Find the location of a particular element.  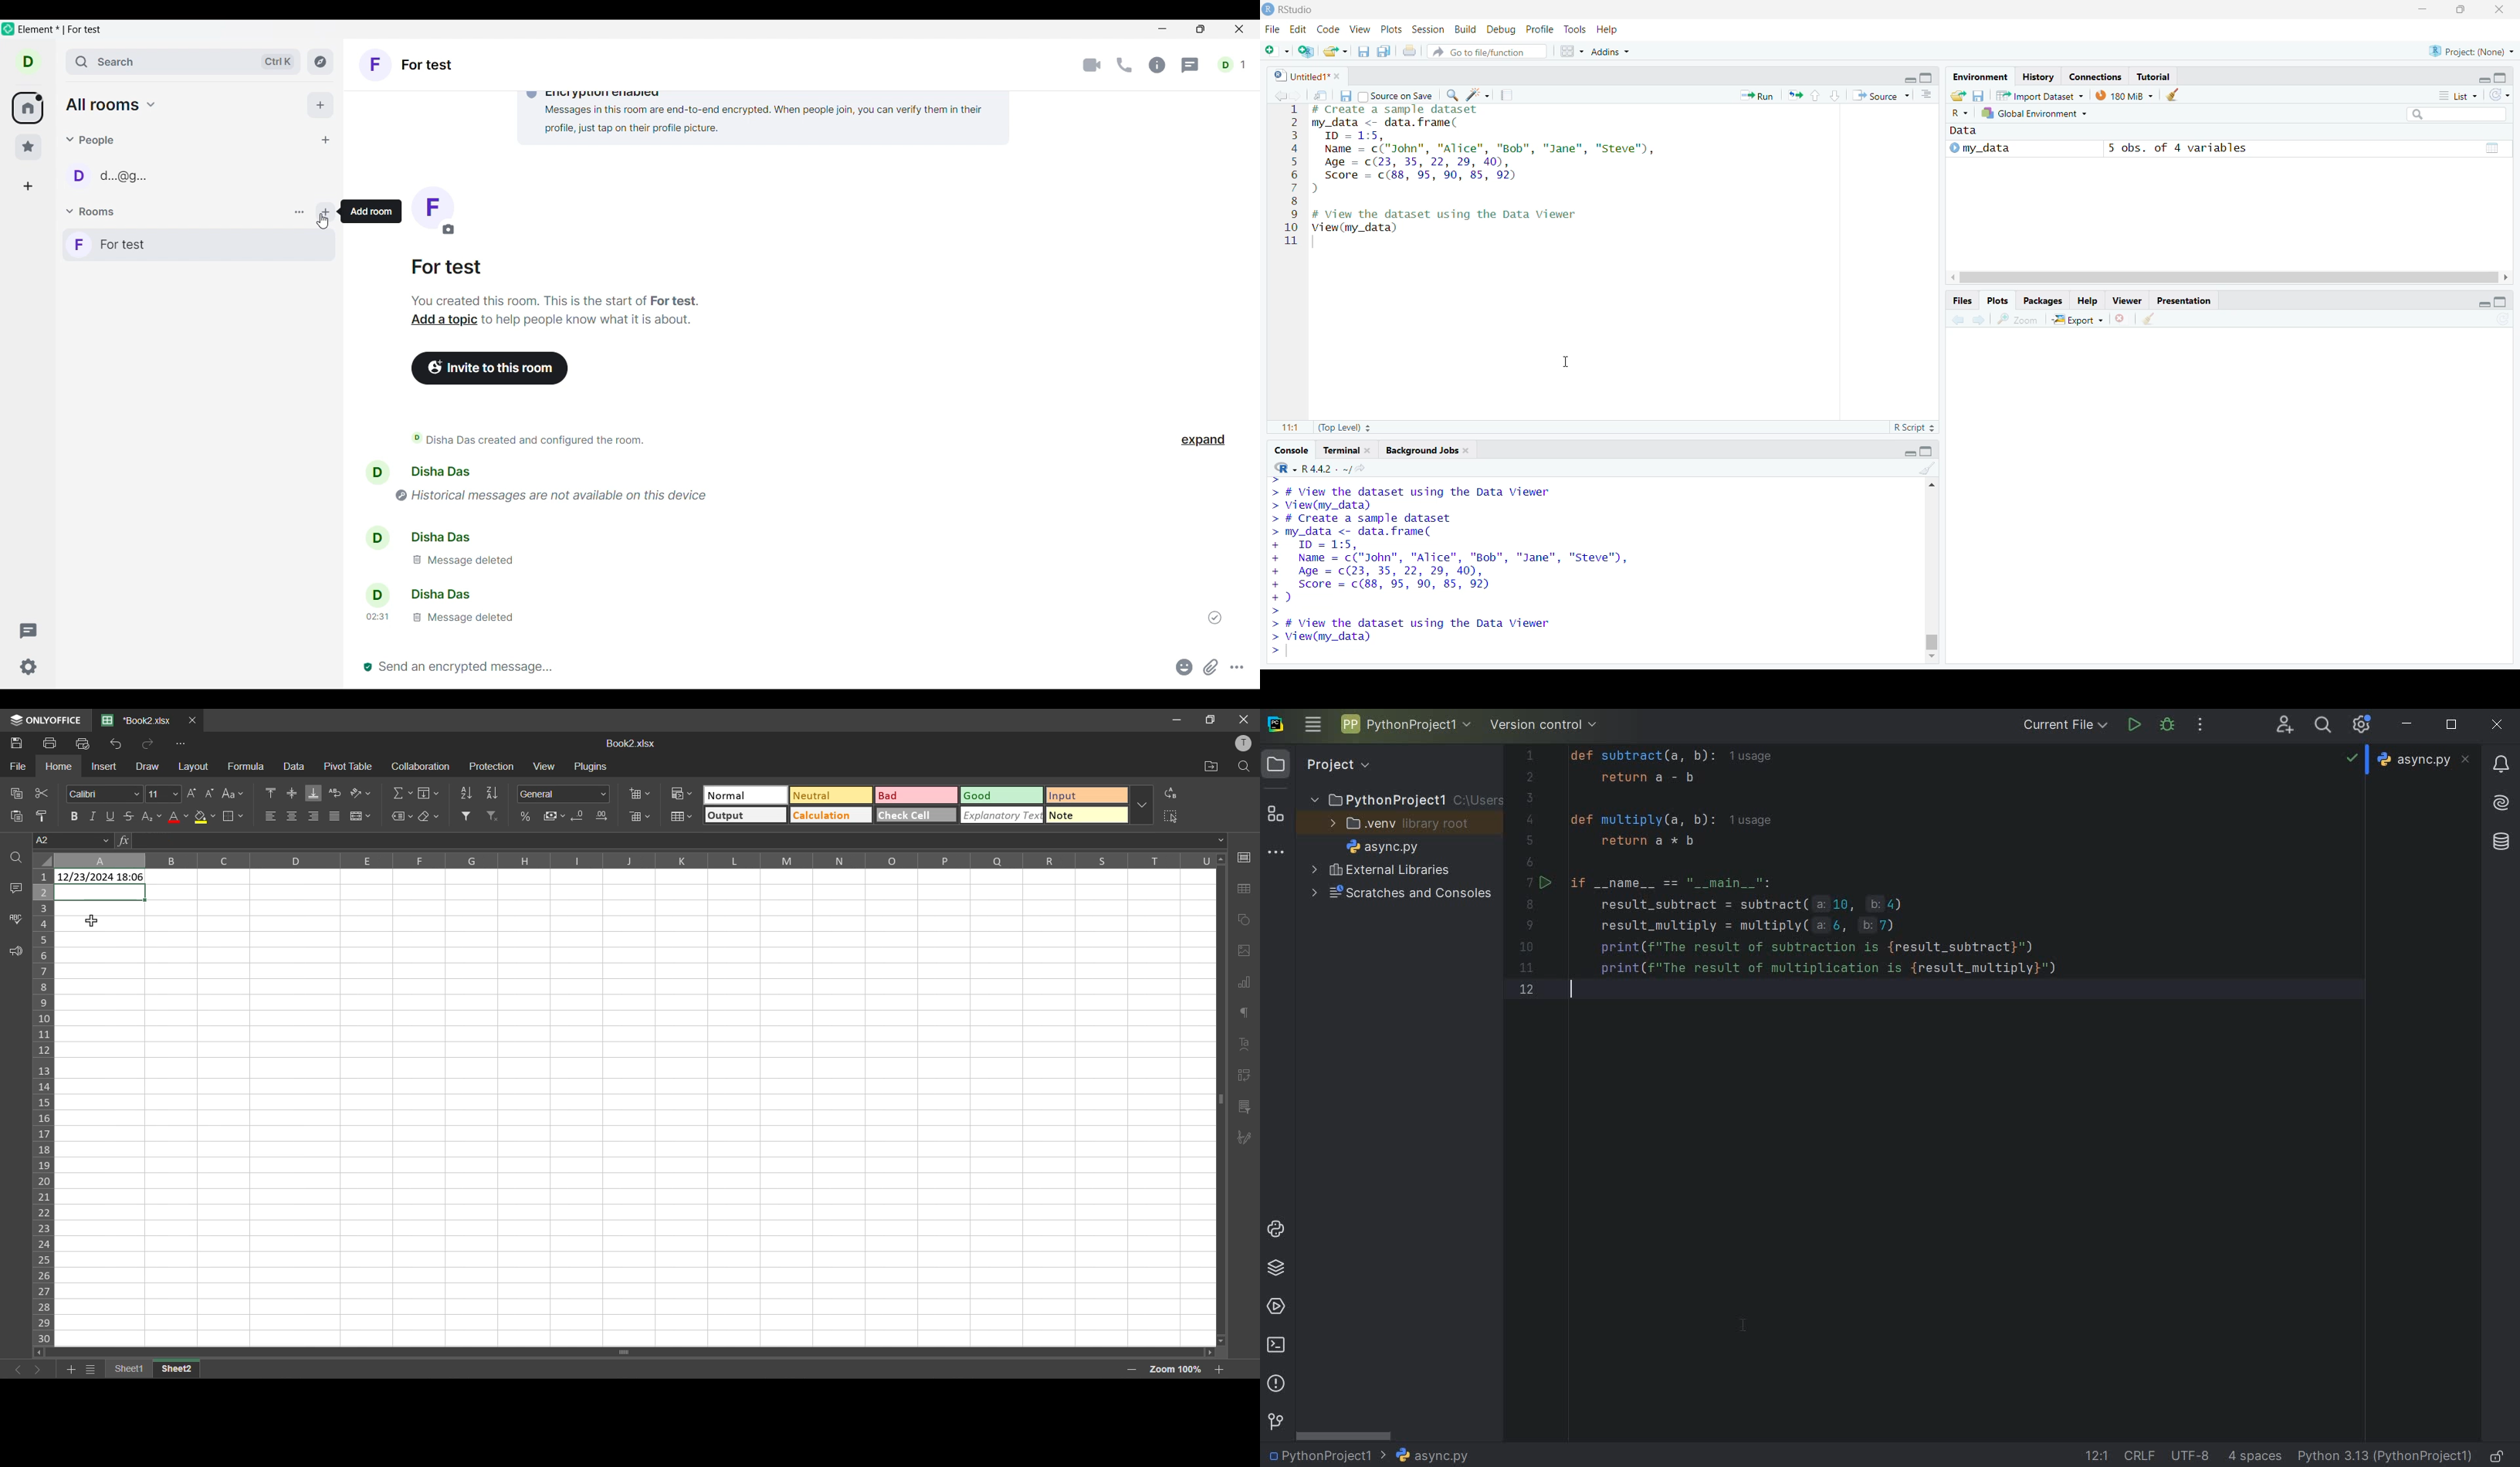

cursor is located at coordinates (96, 921).